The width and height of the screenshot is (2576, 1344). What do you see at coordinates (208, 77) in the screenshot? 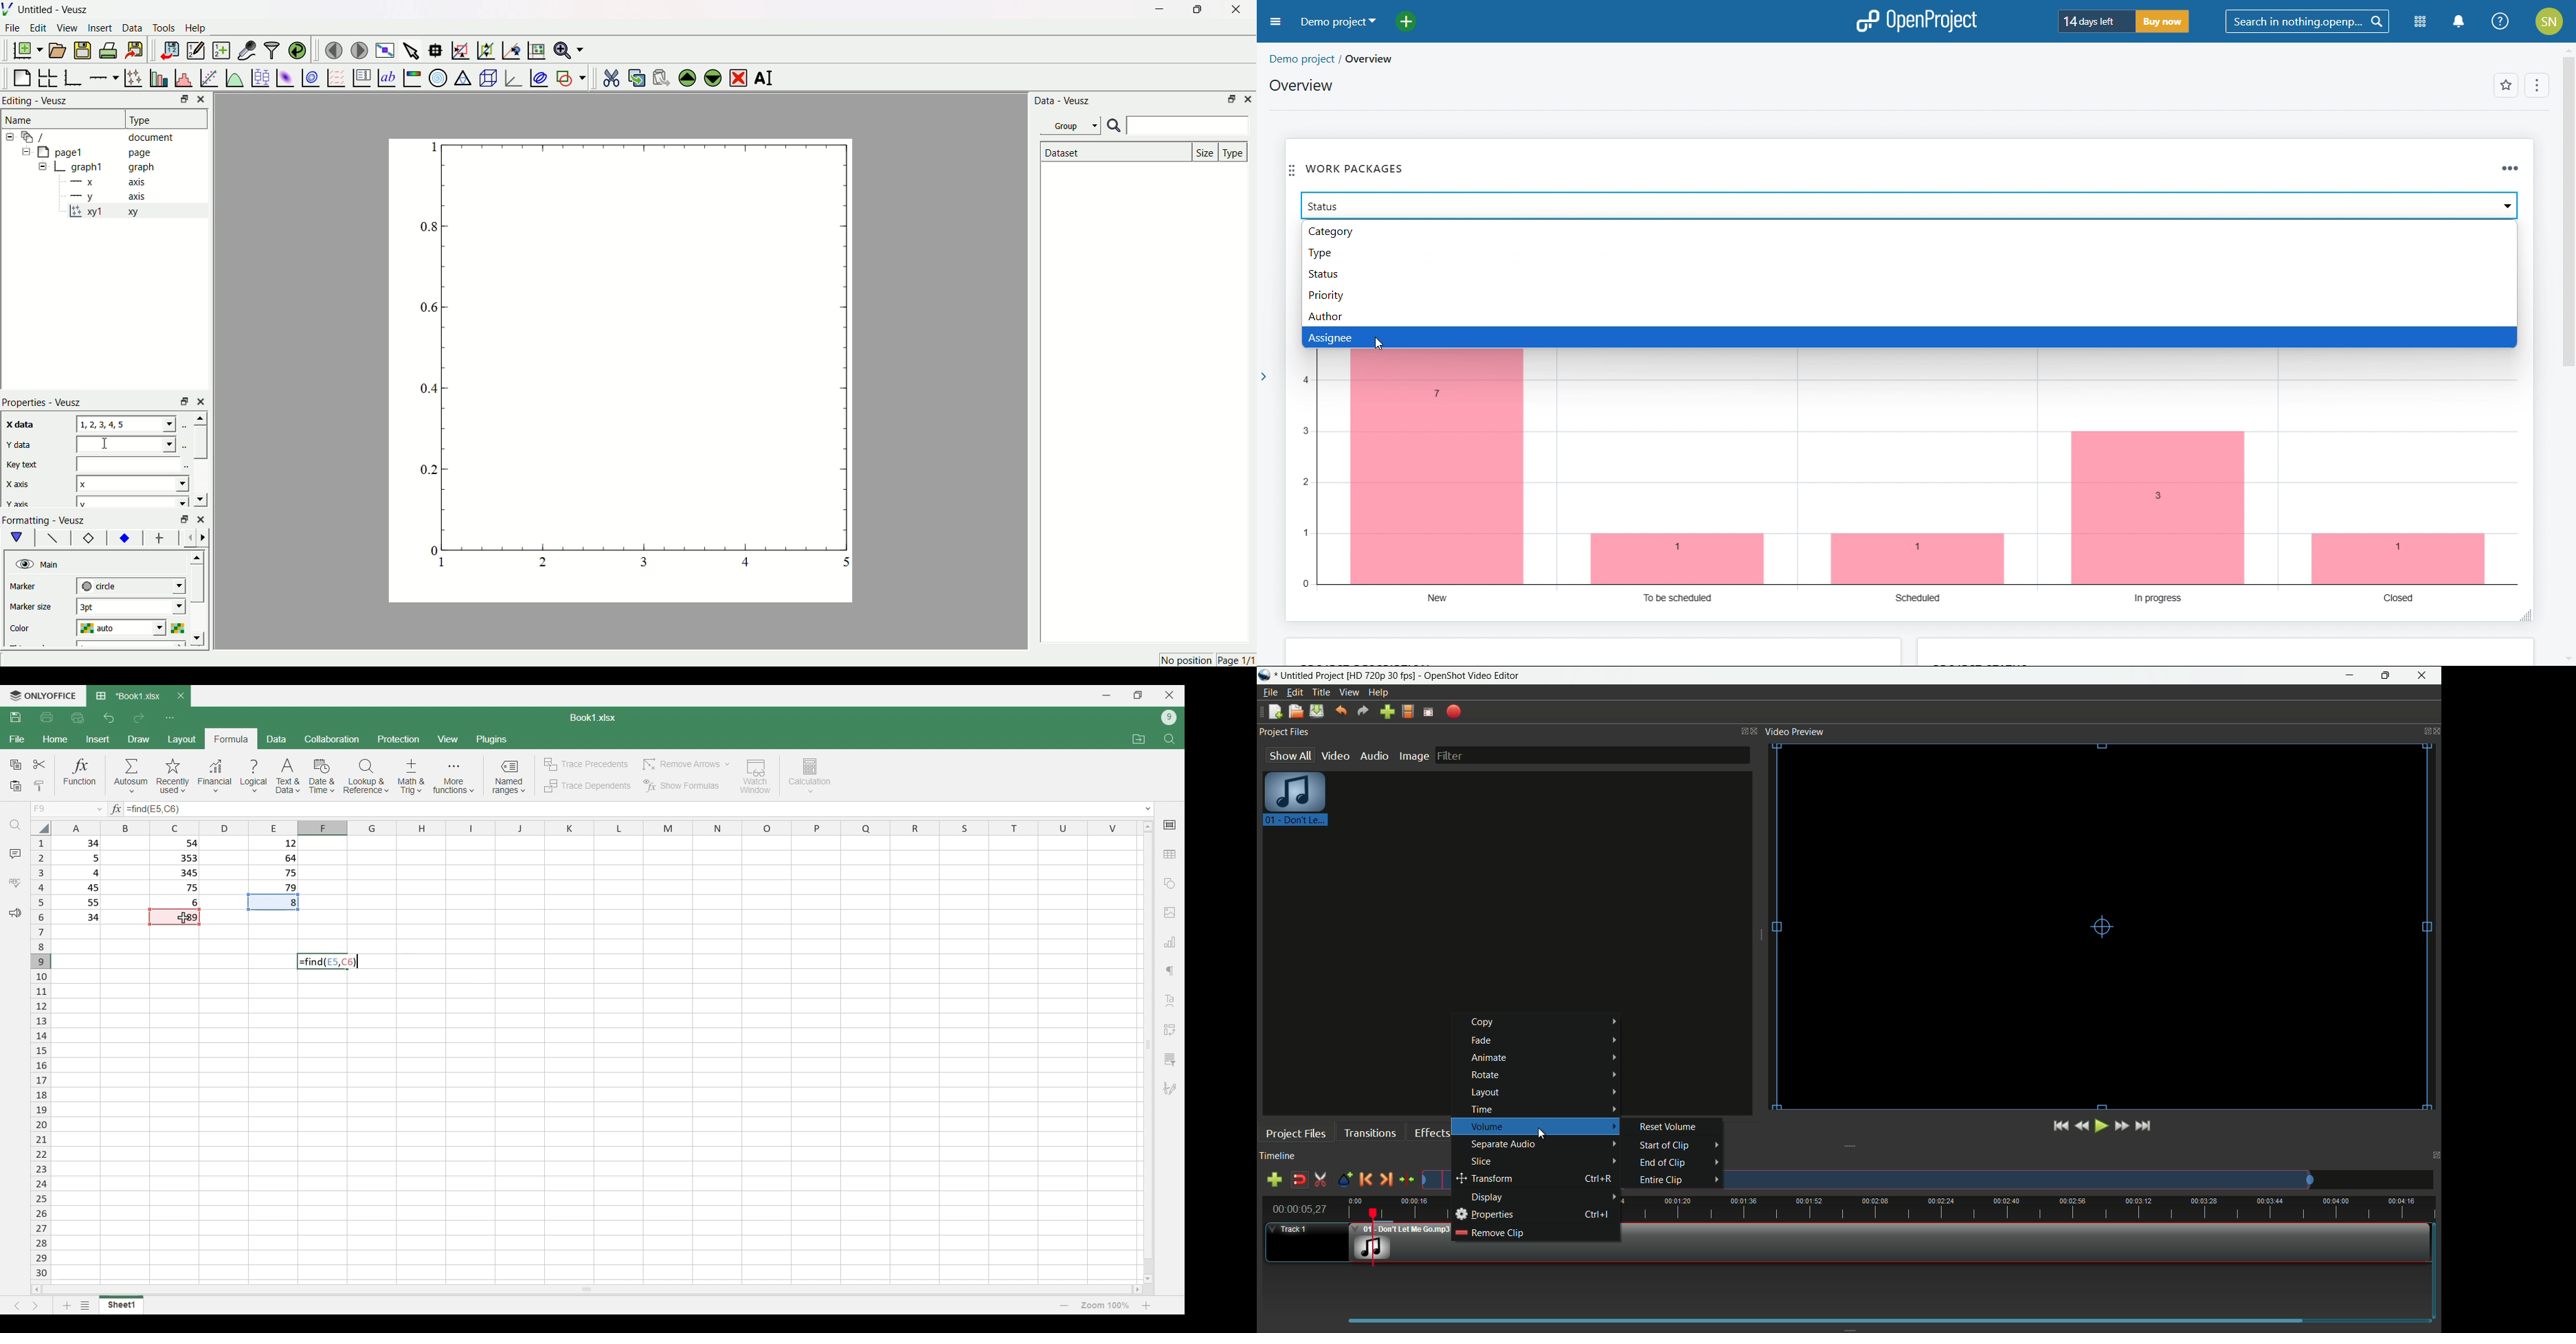
I see `fit a function` at bounding box center [208, 77].